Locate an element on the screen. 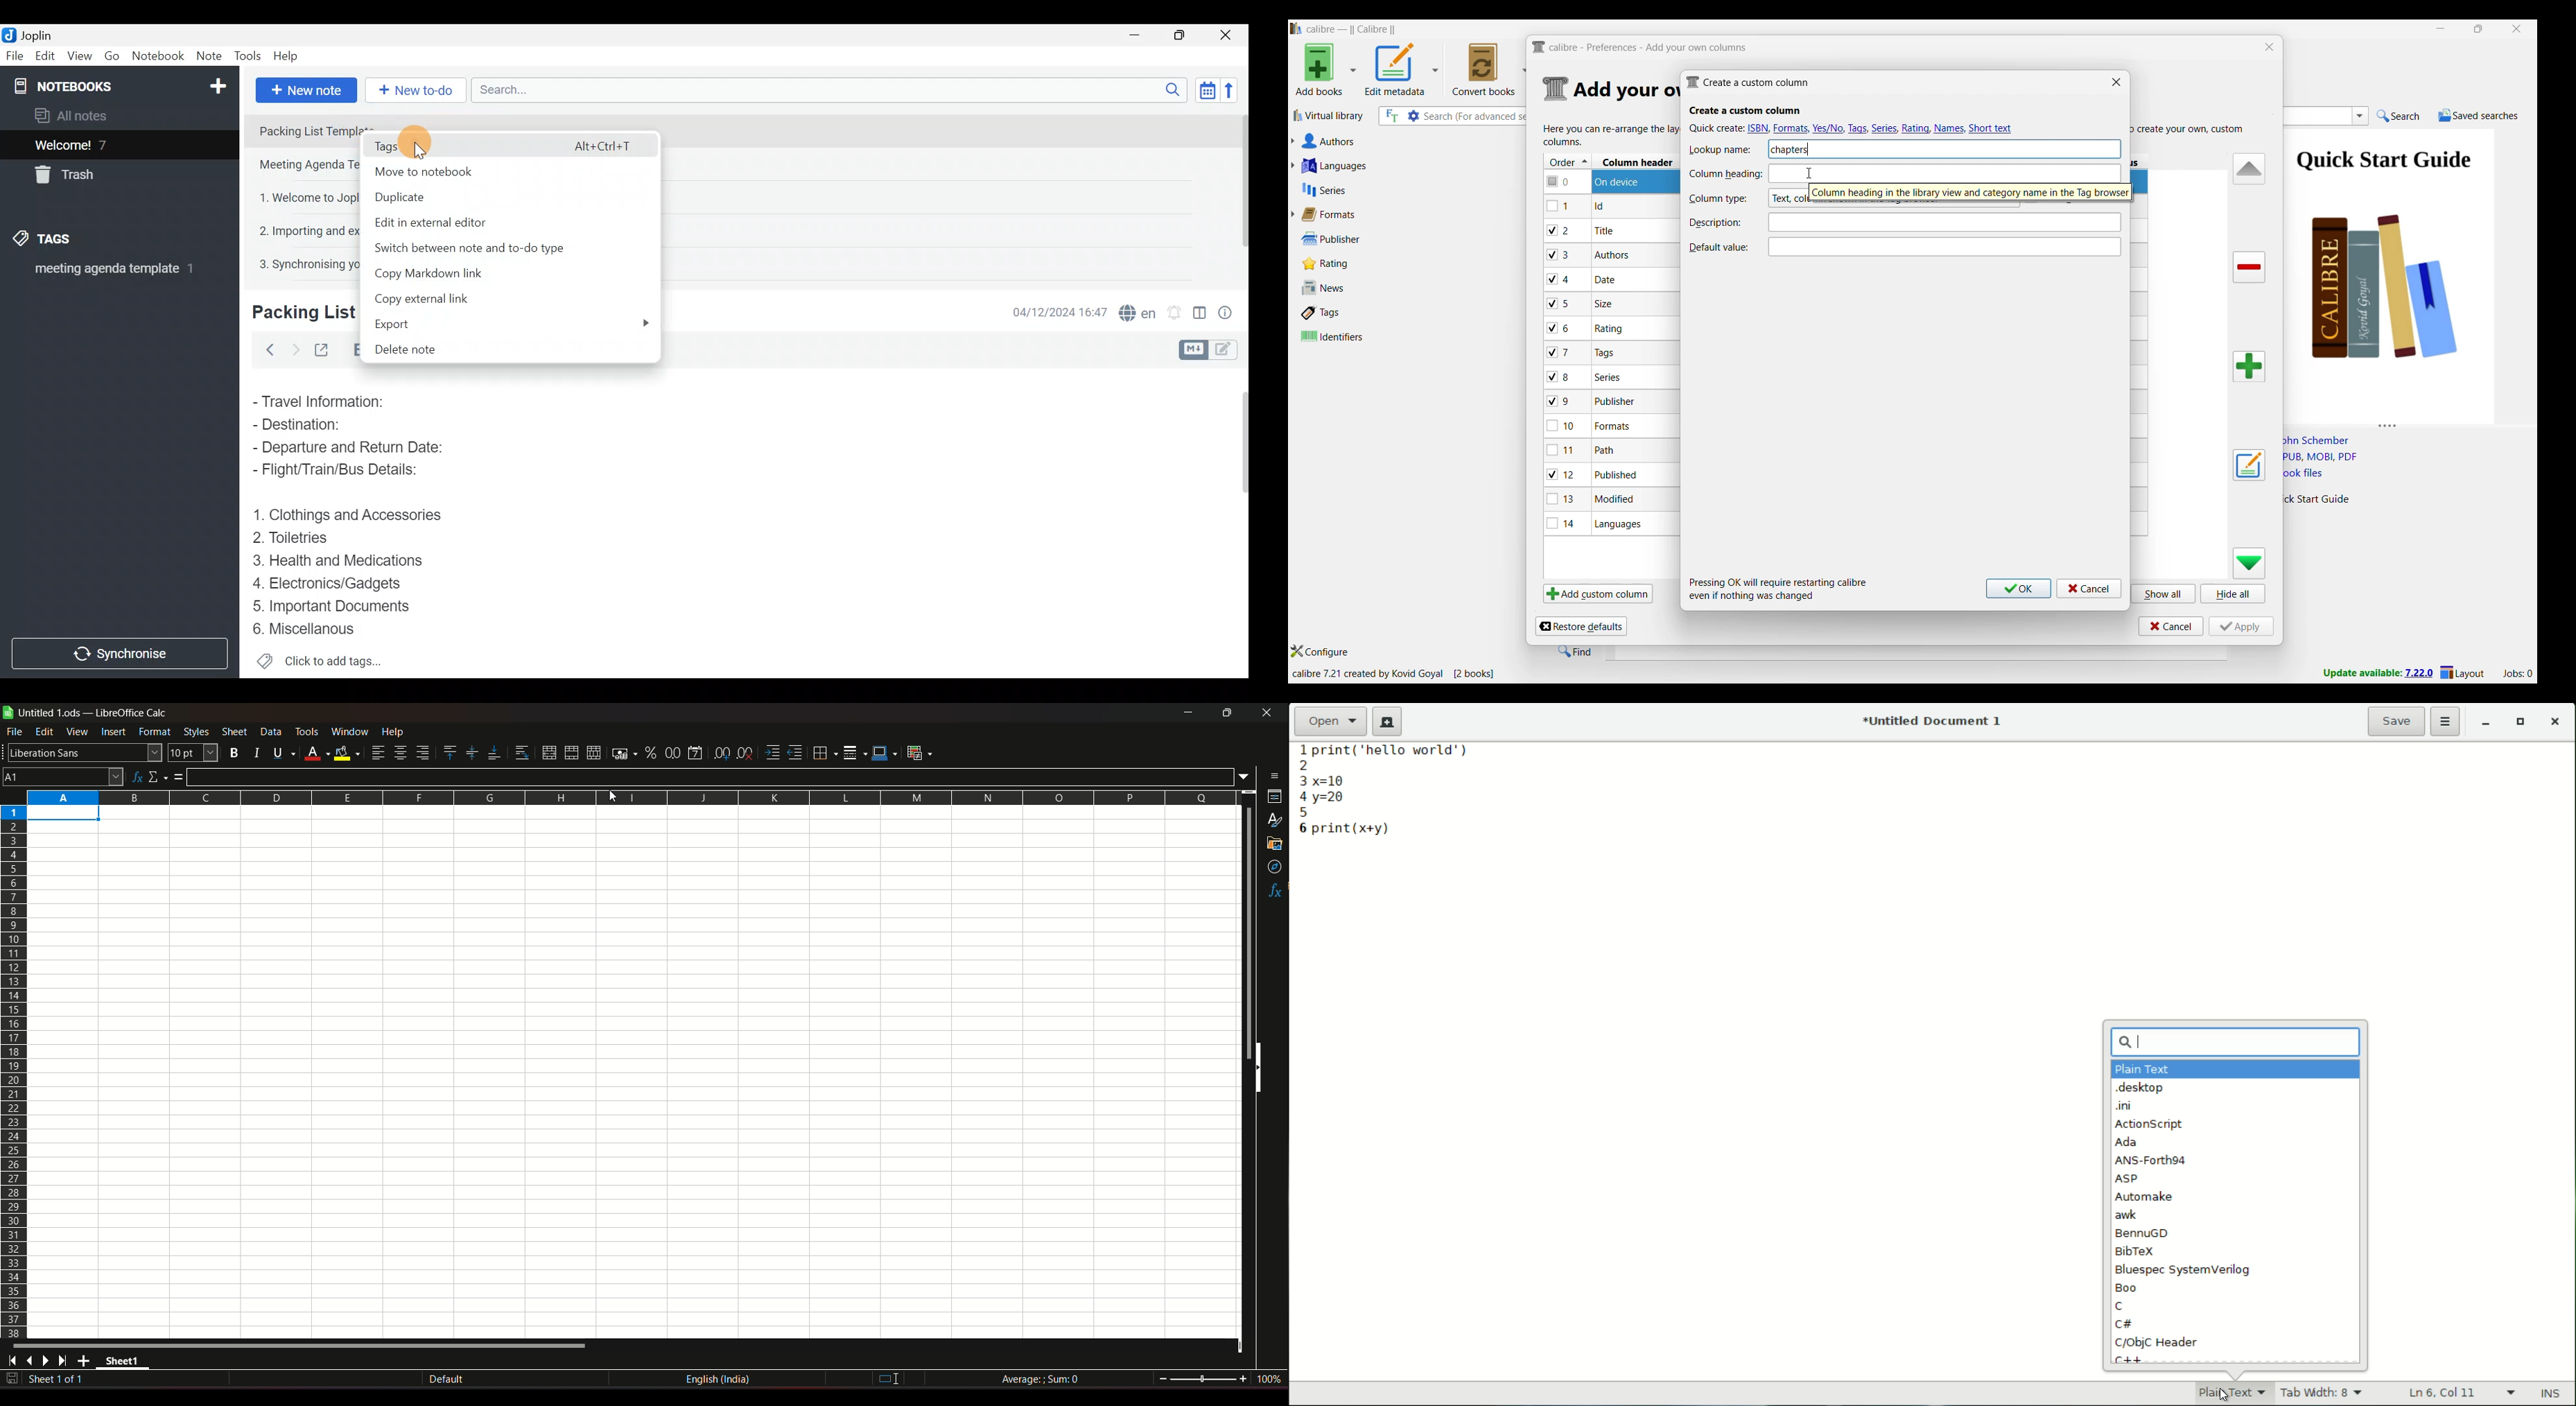  Departure and Return Date: is located at coordinates (350, 449).